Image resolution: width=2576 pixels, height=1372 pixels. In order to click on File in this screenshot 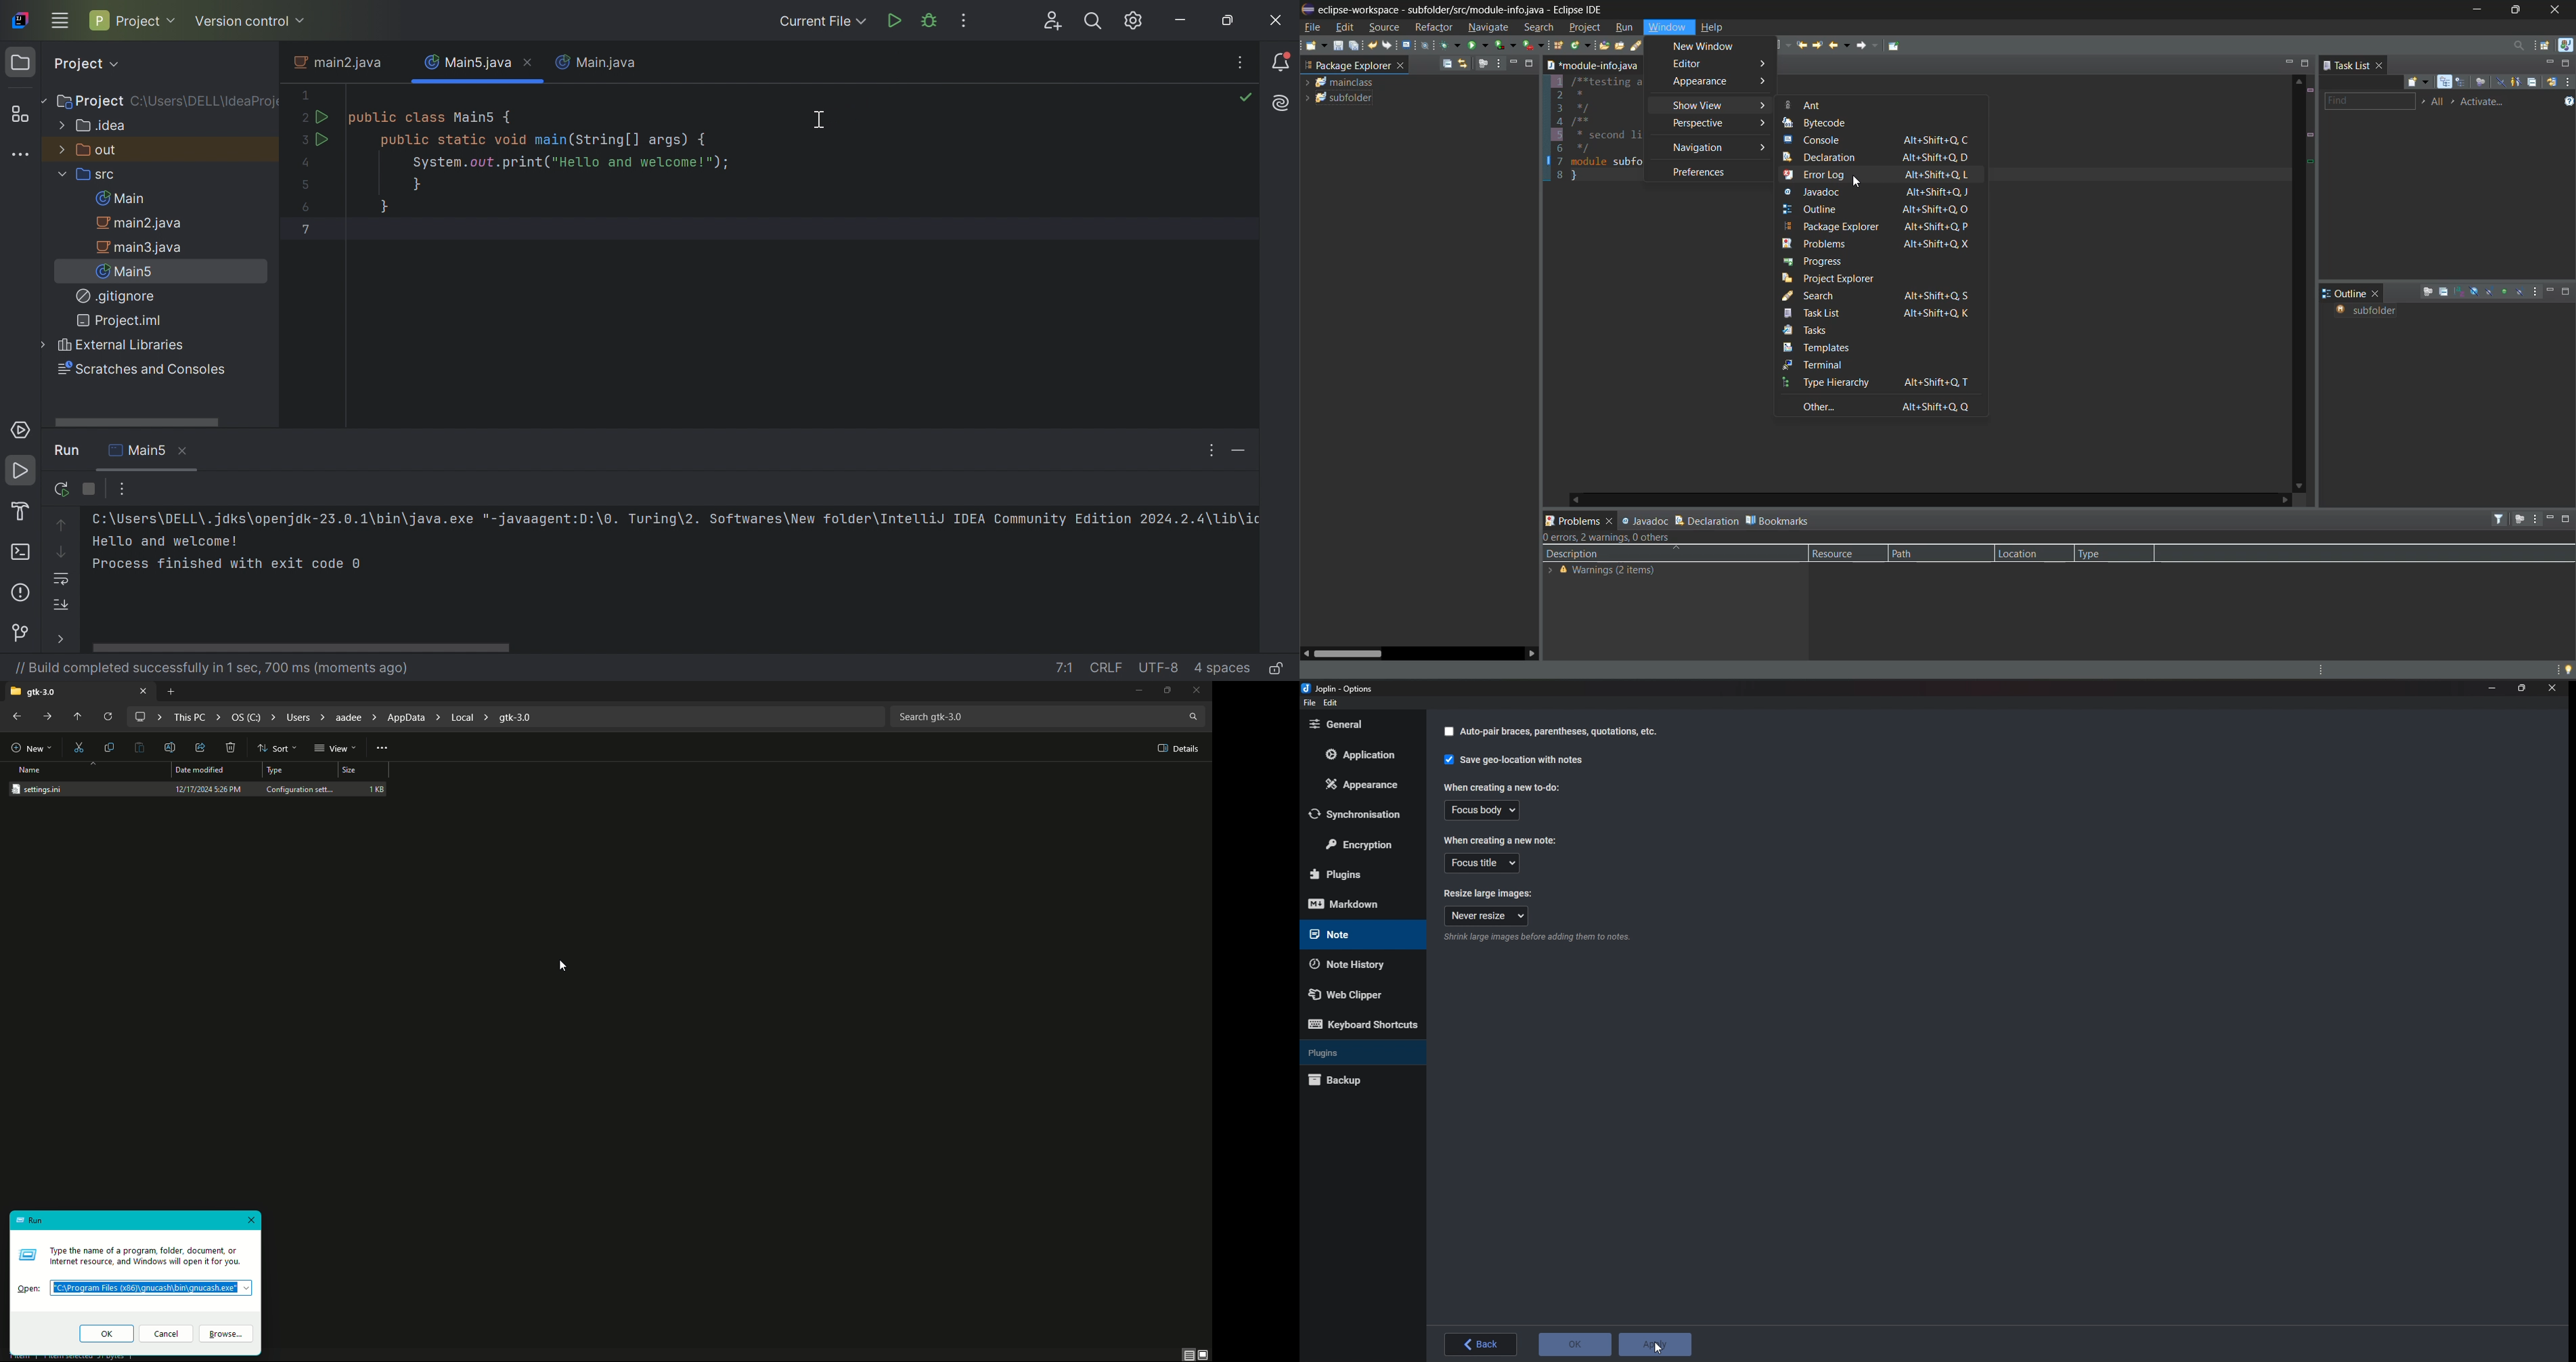, I will do `click(1309, 703)`.